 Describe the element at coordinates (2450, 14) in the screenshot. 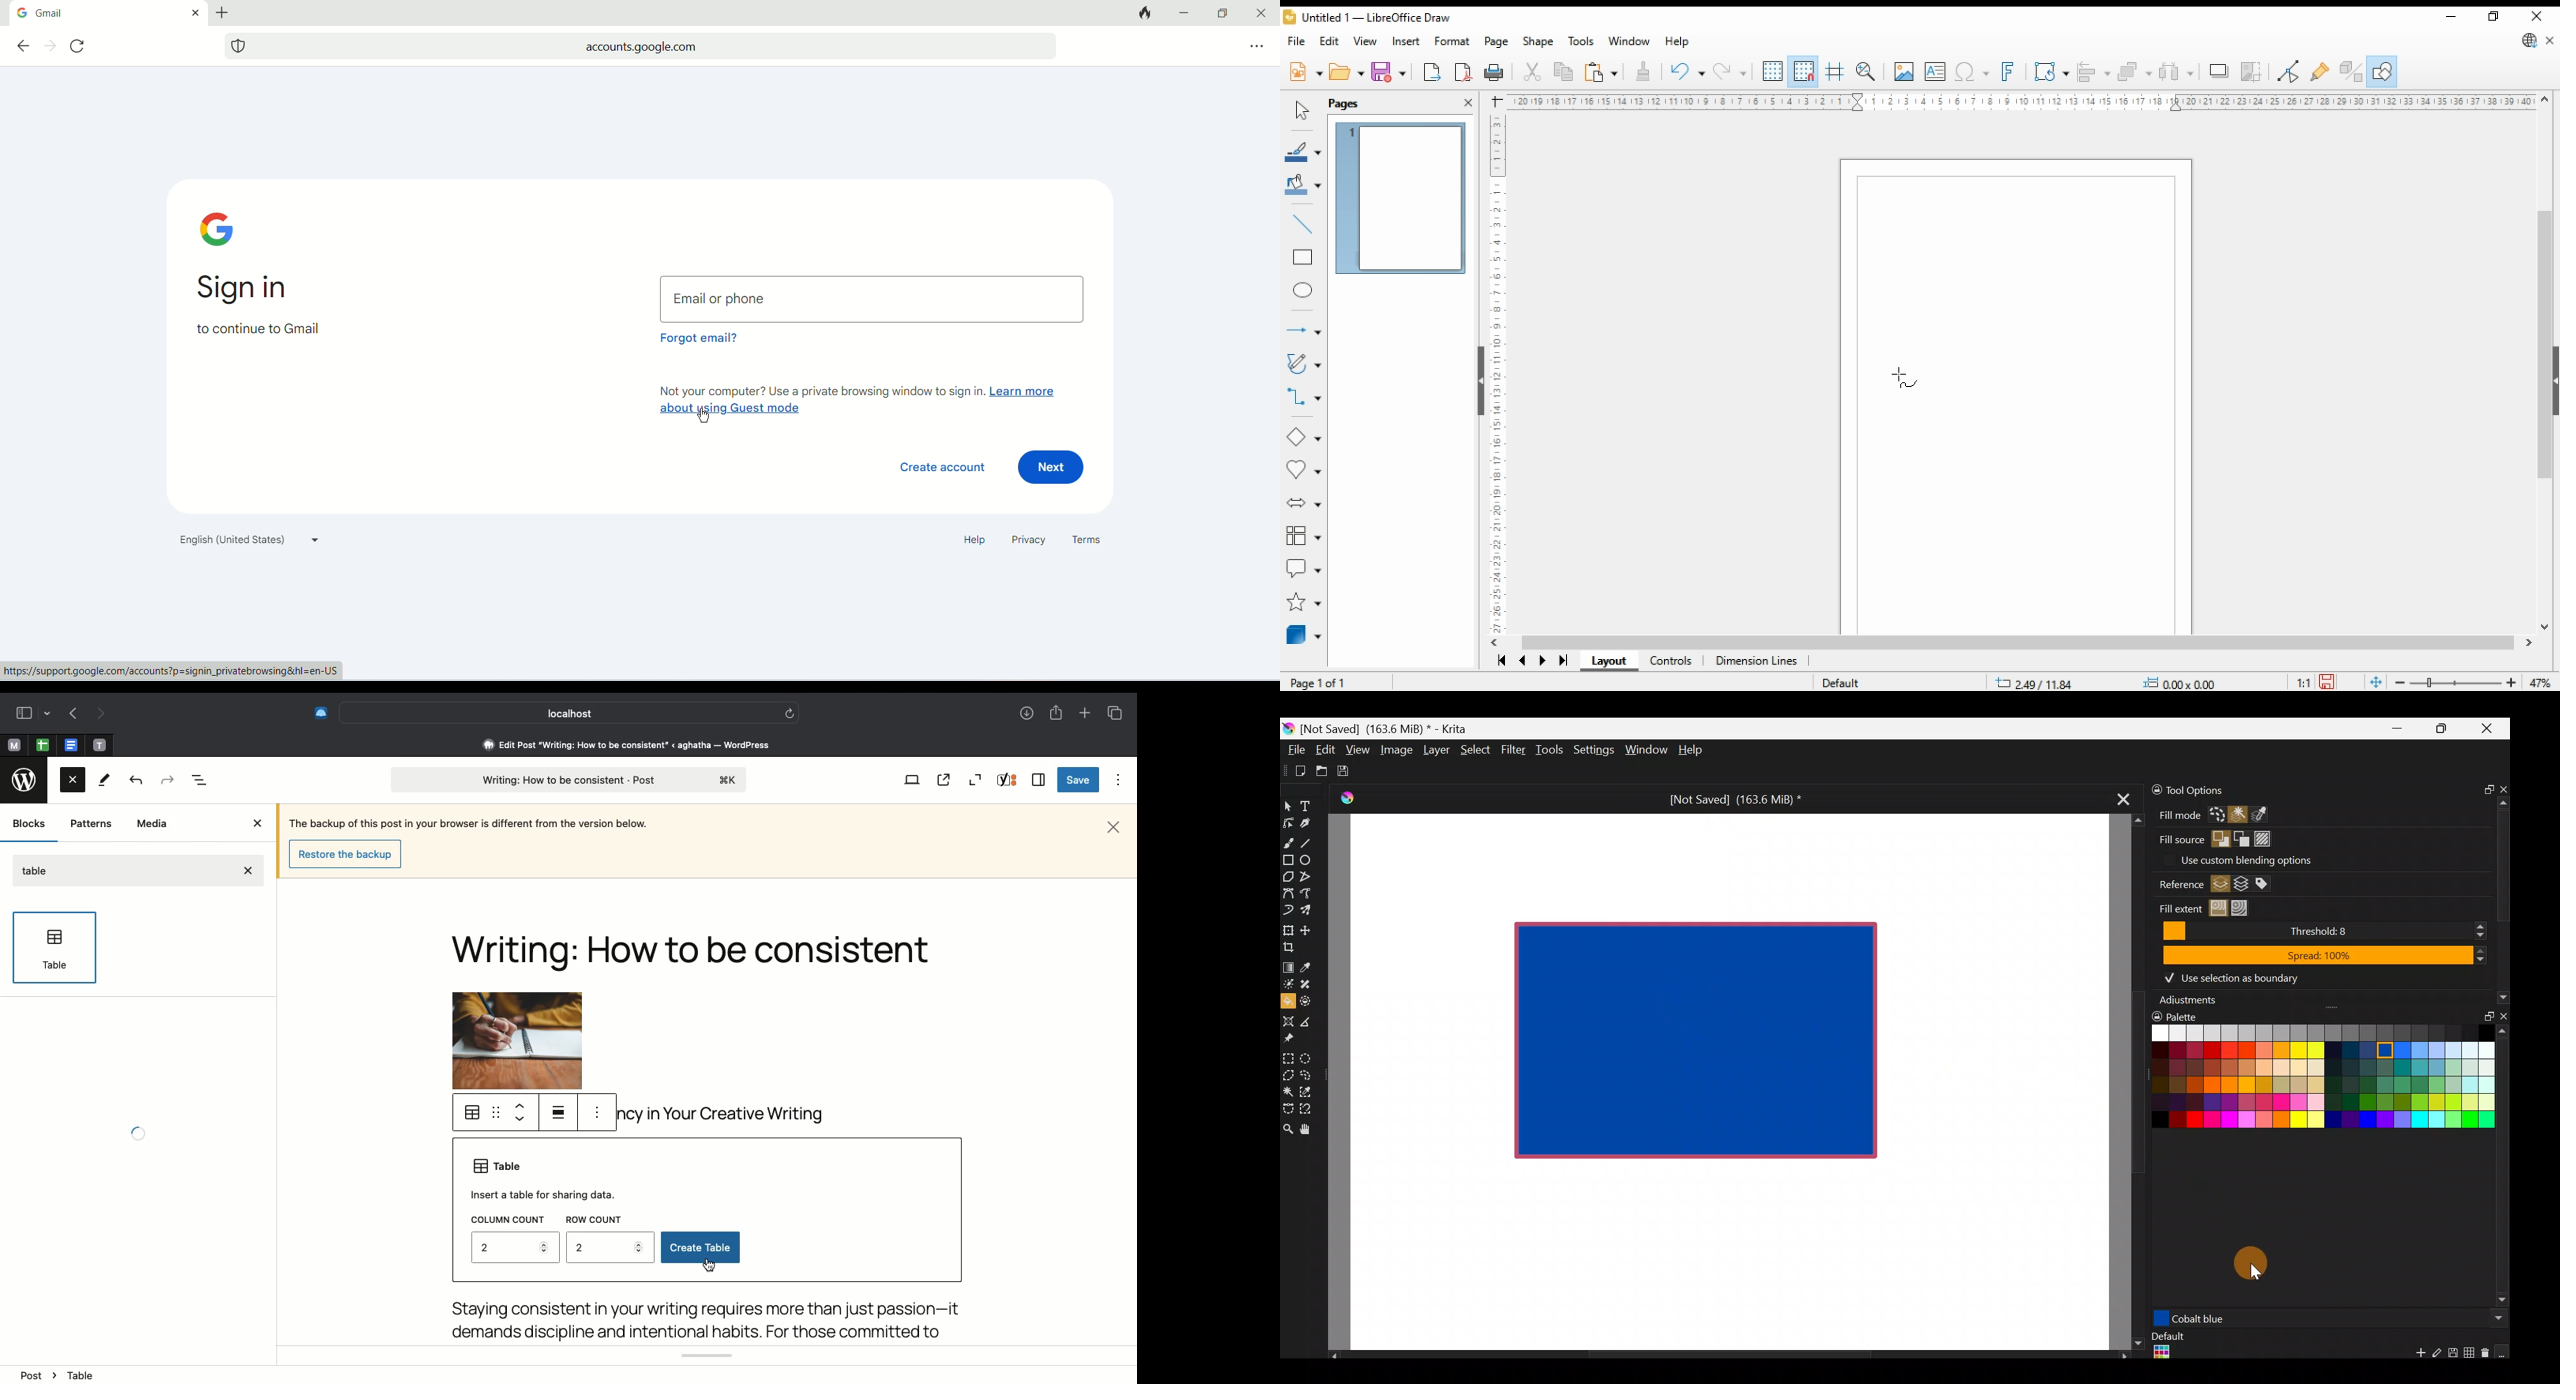

I see `minimize` at that location.